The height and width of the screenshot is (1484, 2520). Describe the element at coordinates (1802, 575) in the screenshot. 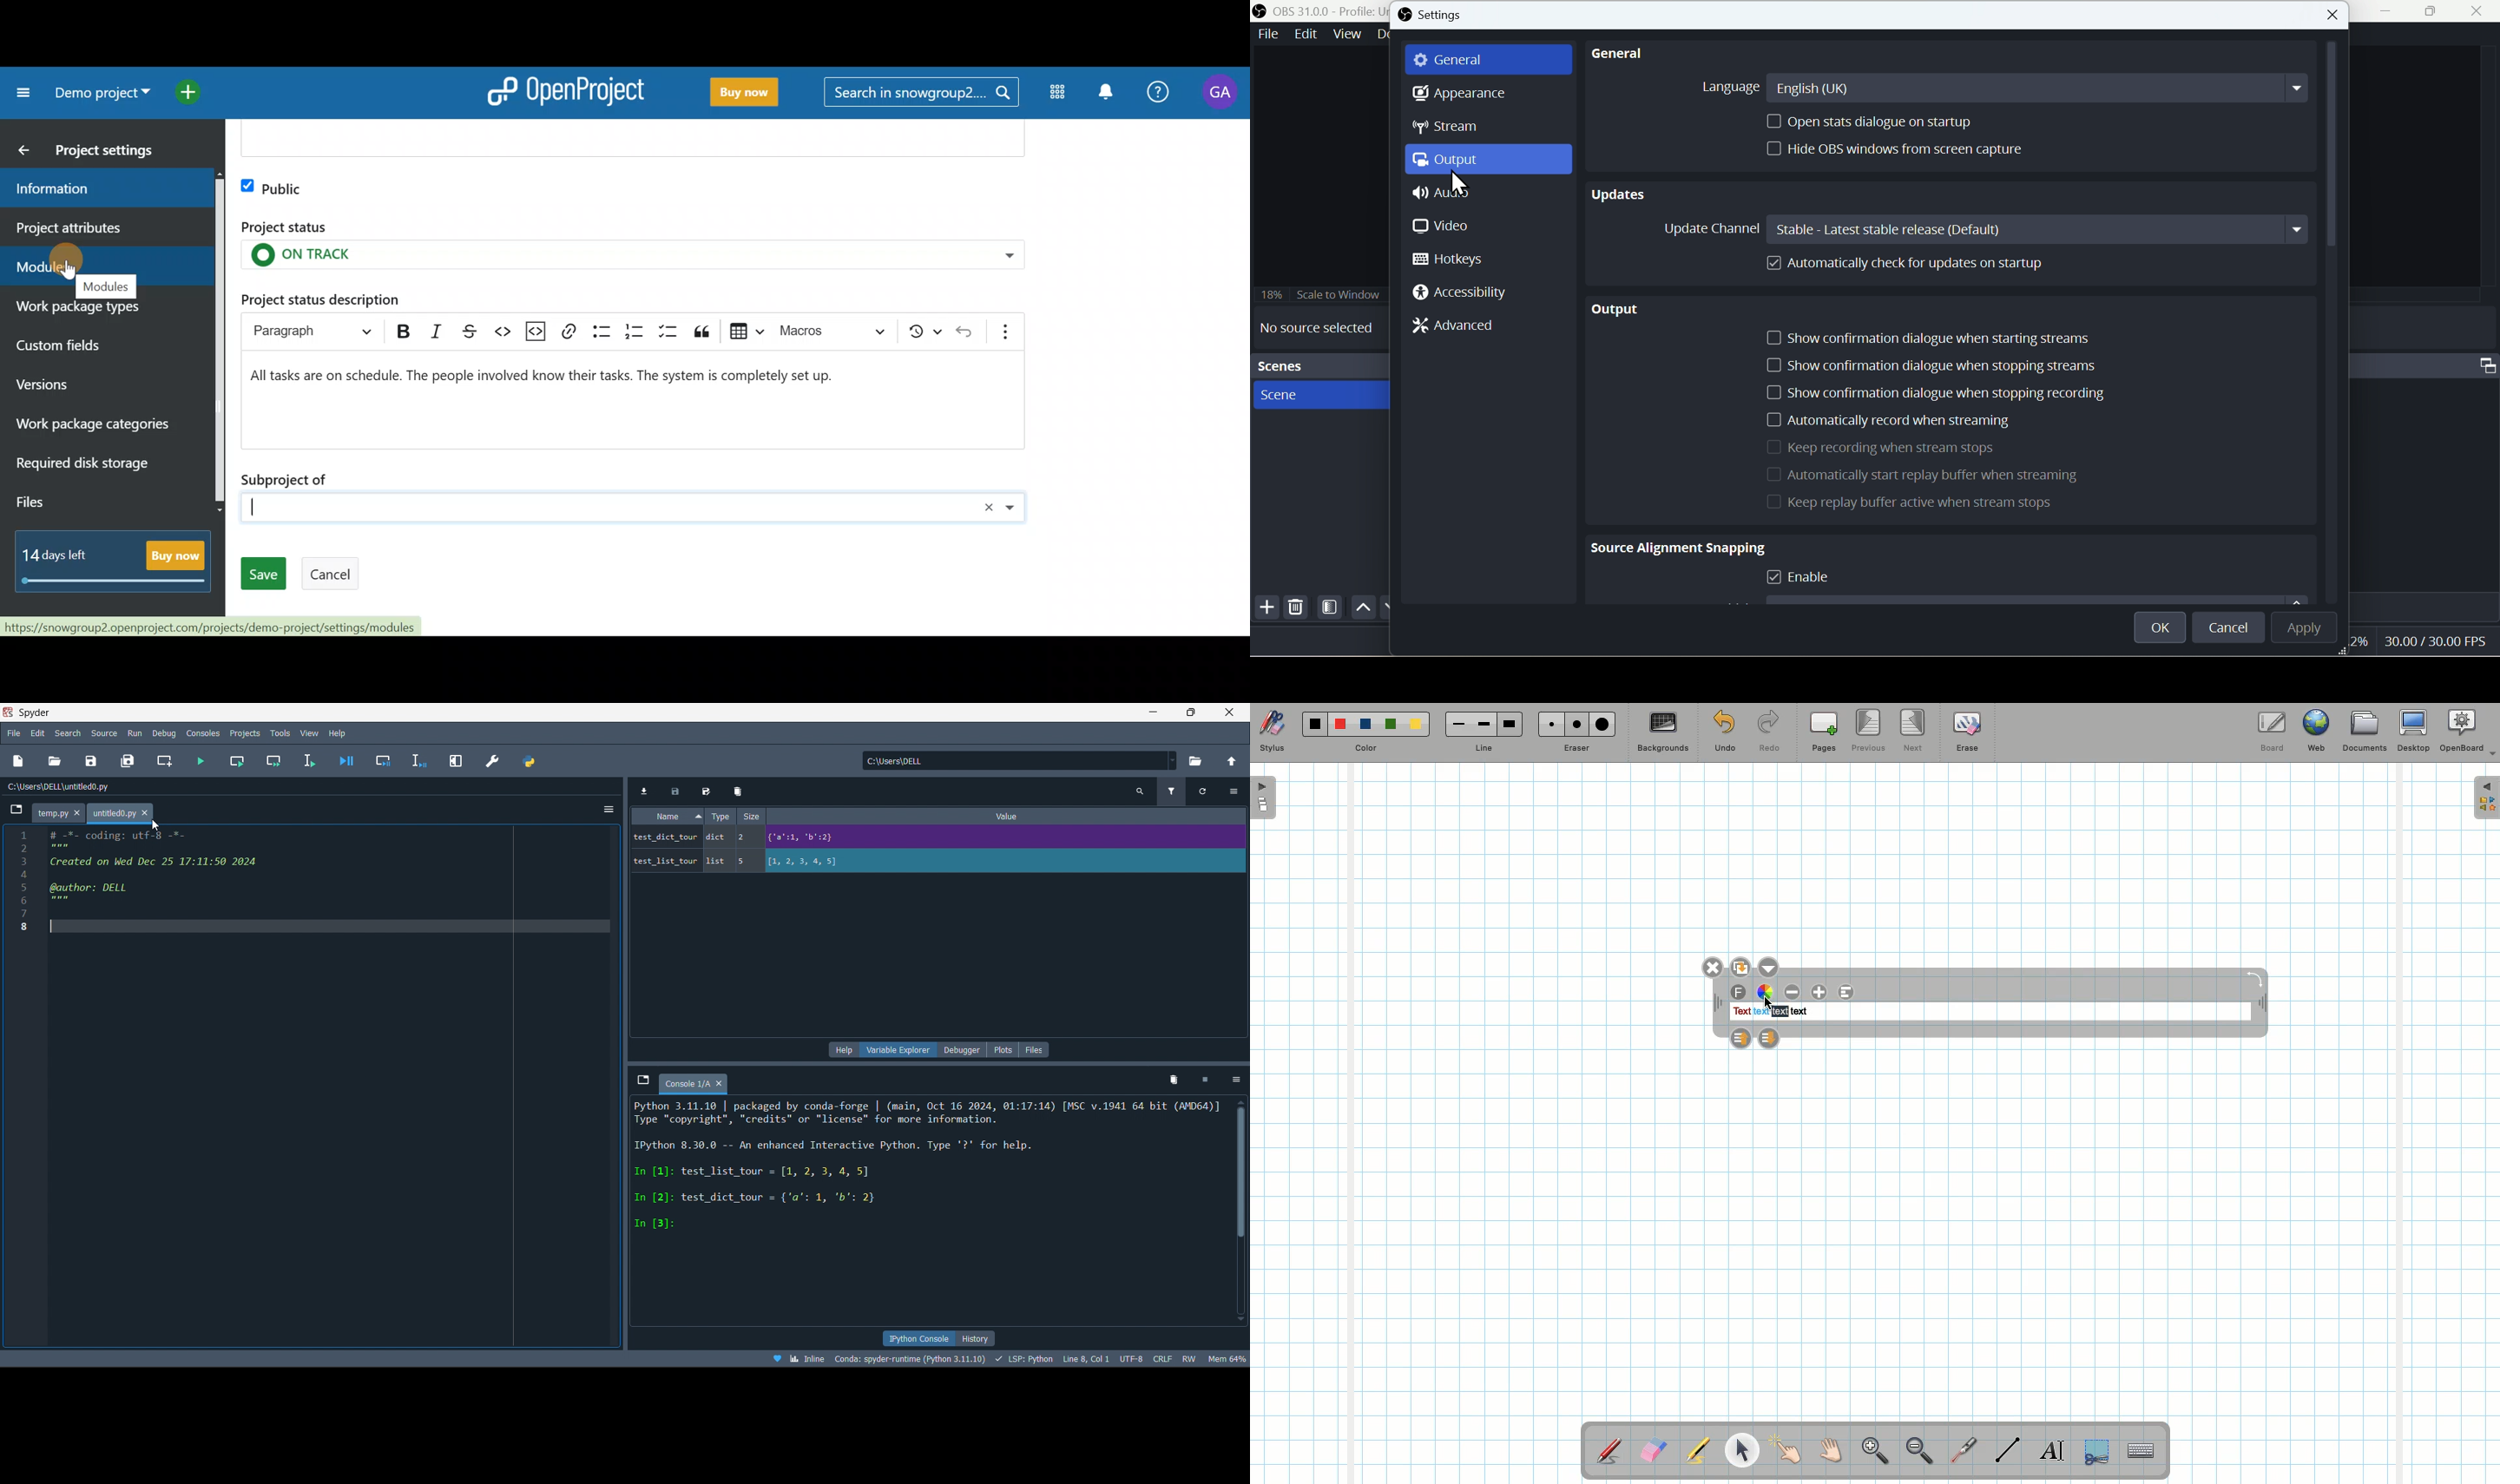

I see `| Enable` at that location.